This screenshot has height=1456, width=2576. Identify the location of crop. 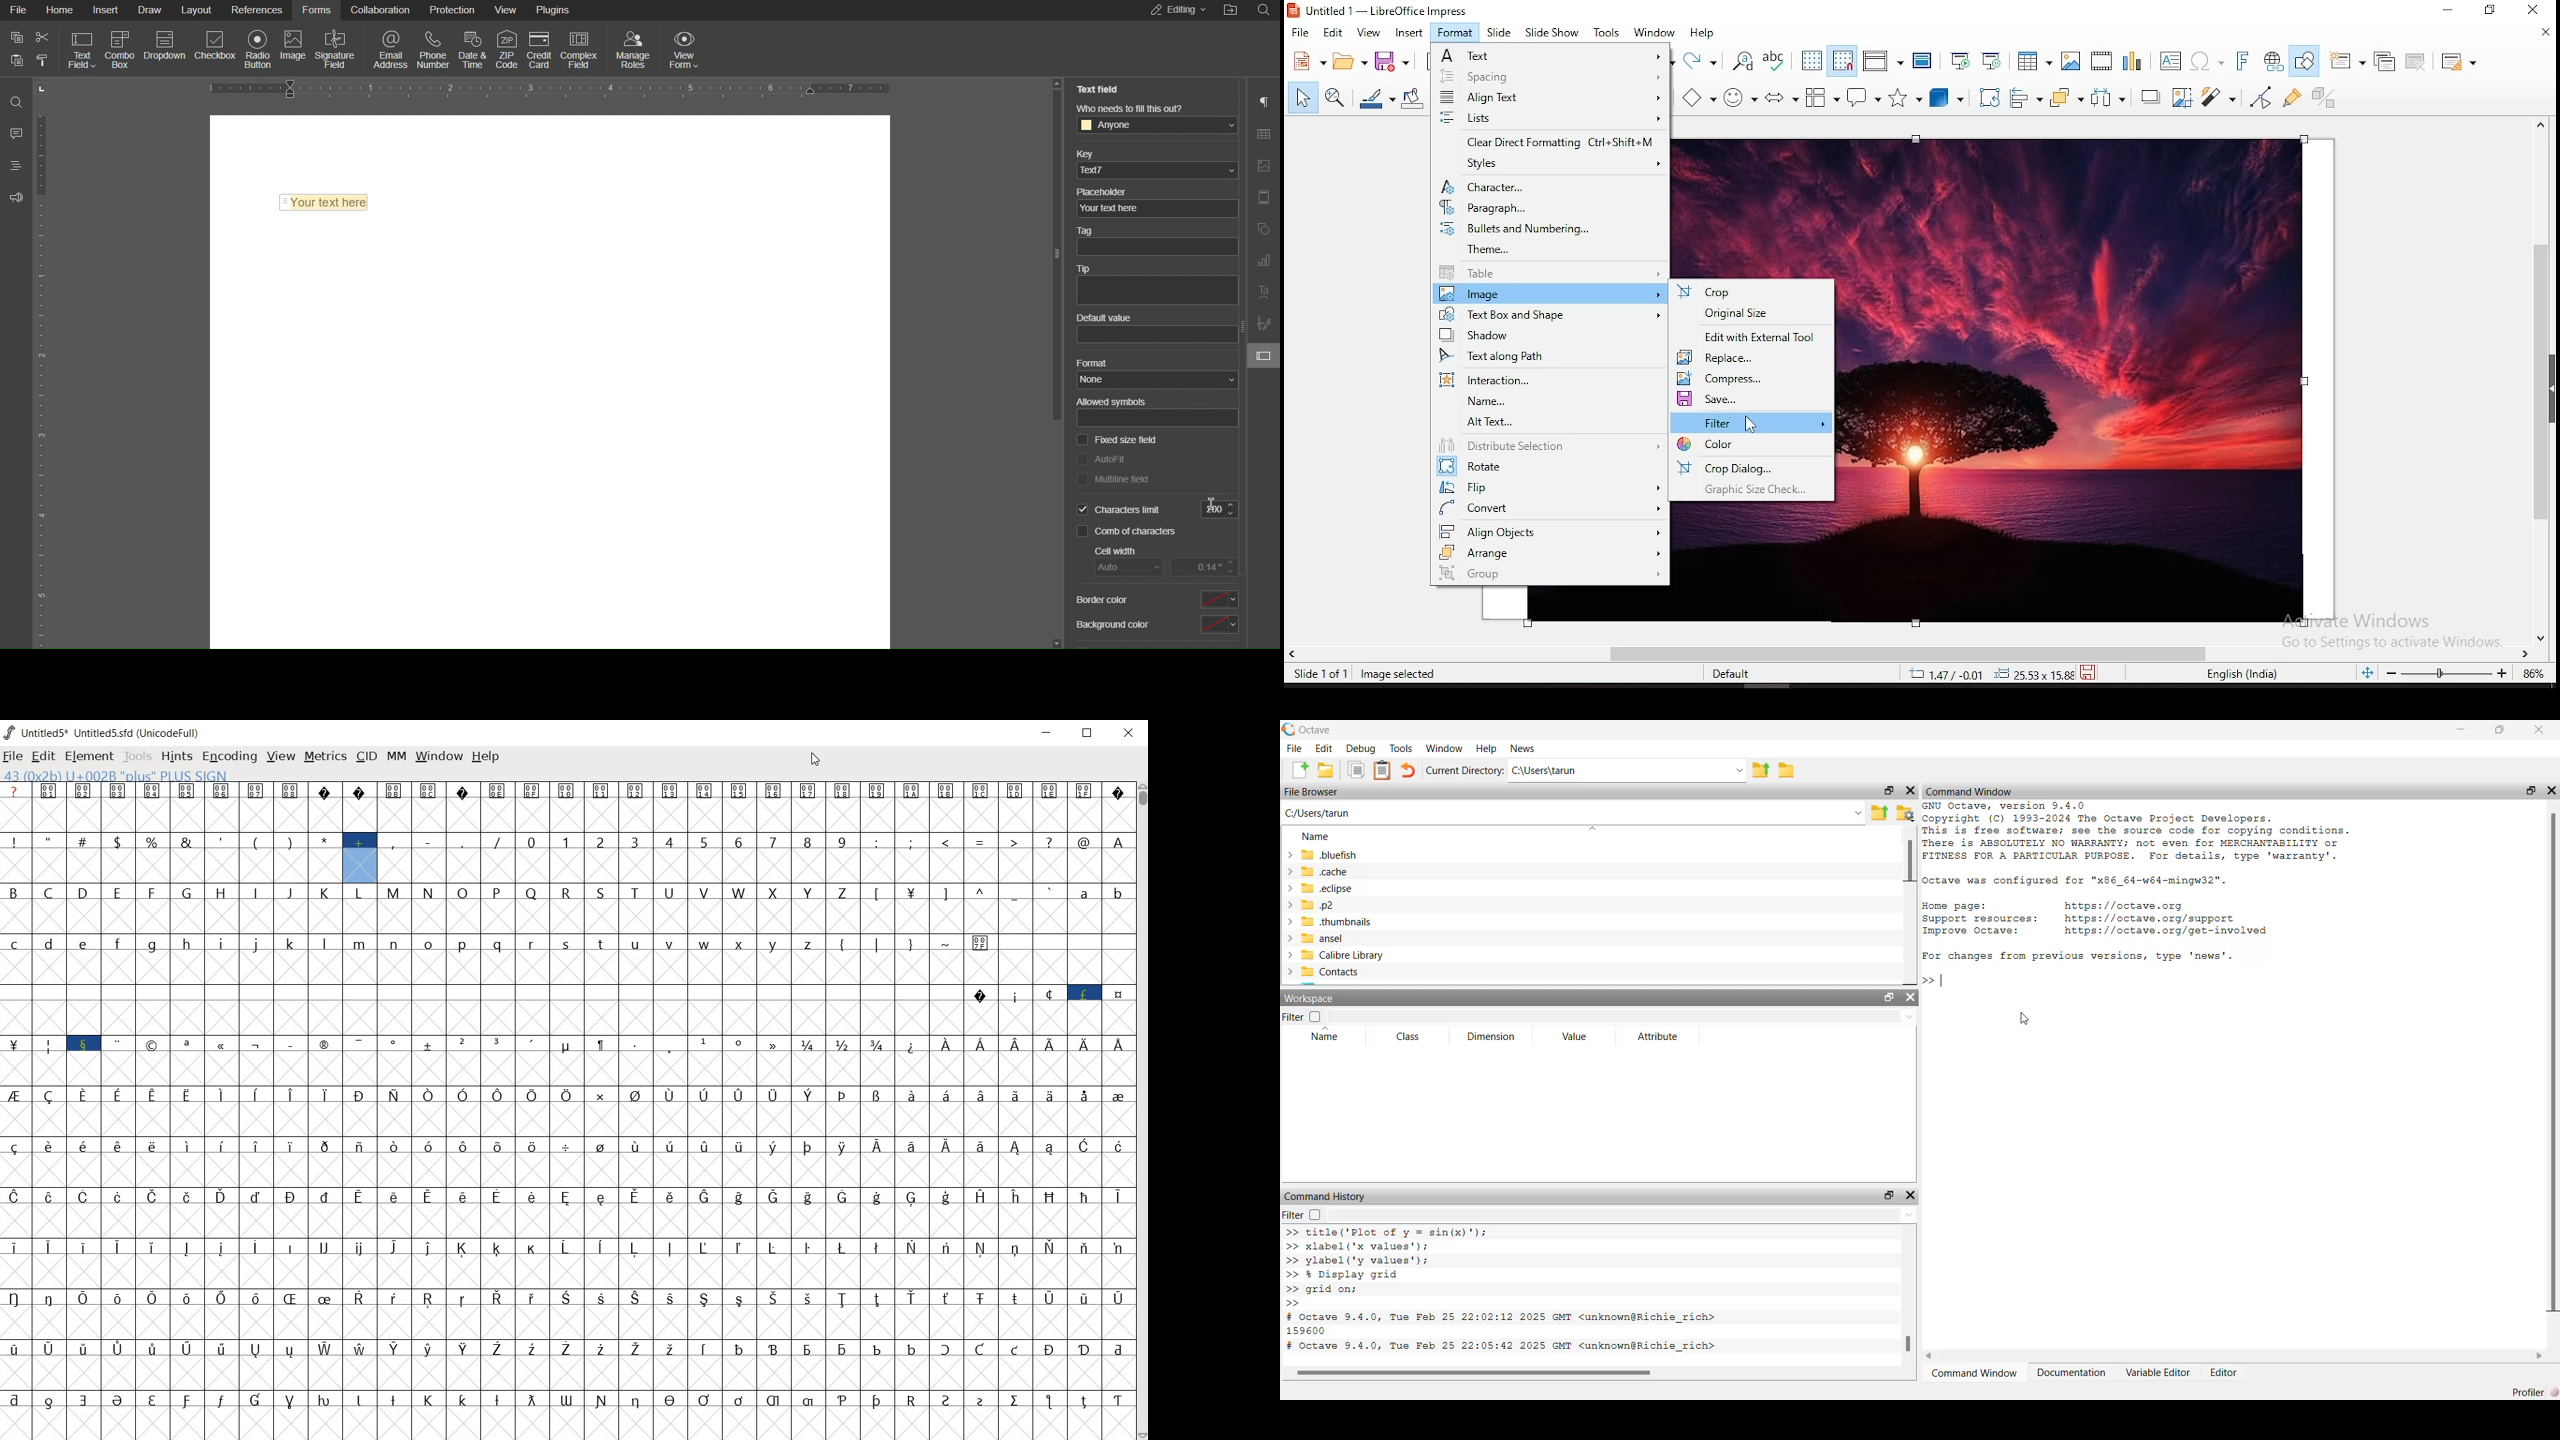
(1752, 292).